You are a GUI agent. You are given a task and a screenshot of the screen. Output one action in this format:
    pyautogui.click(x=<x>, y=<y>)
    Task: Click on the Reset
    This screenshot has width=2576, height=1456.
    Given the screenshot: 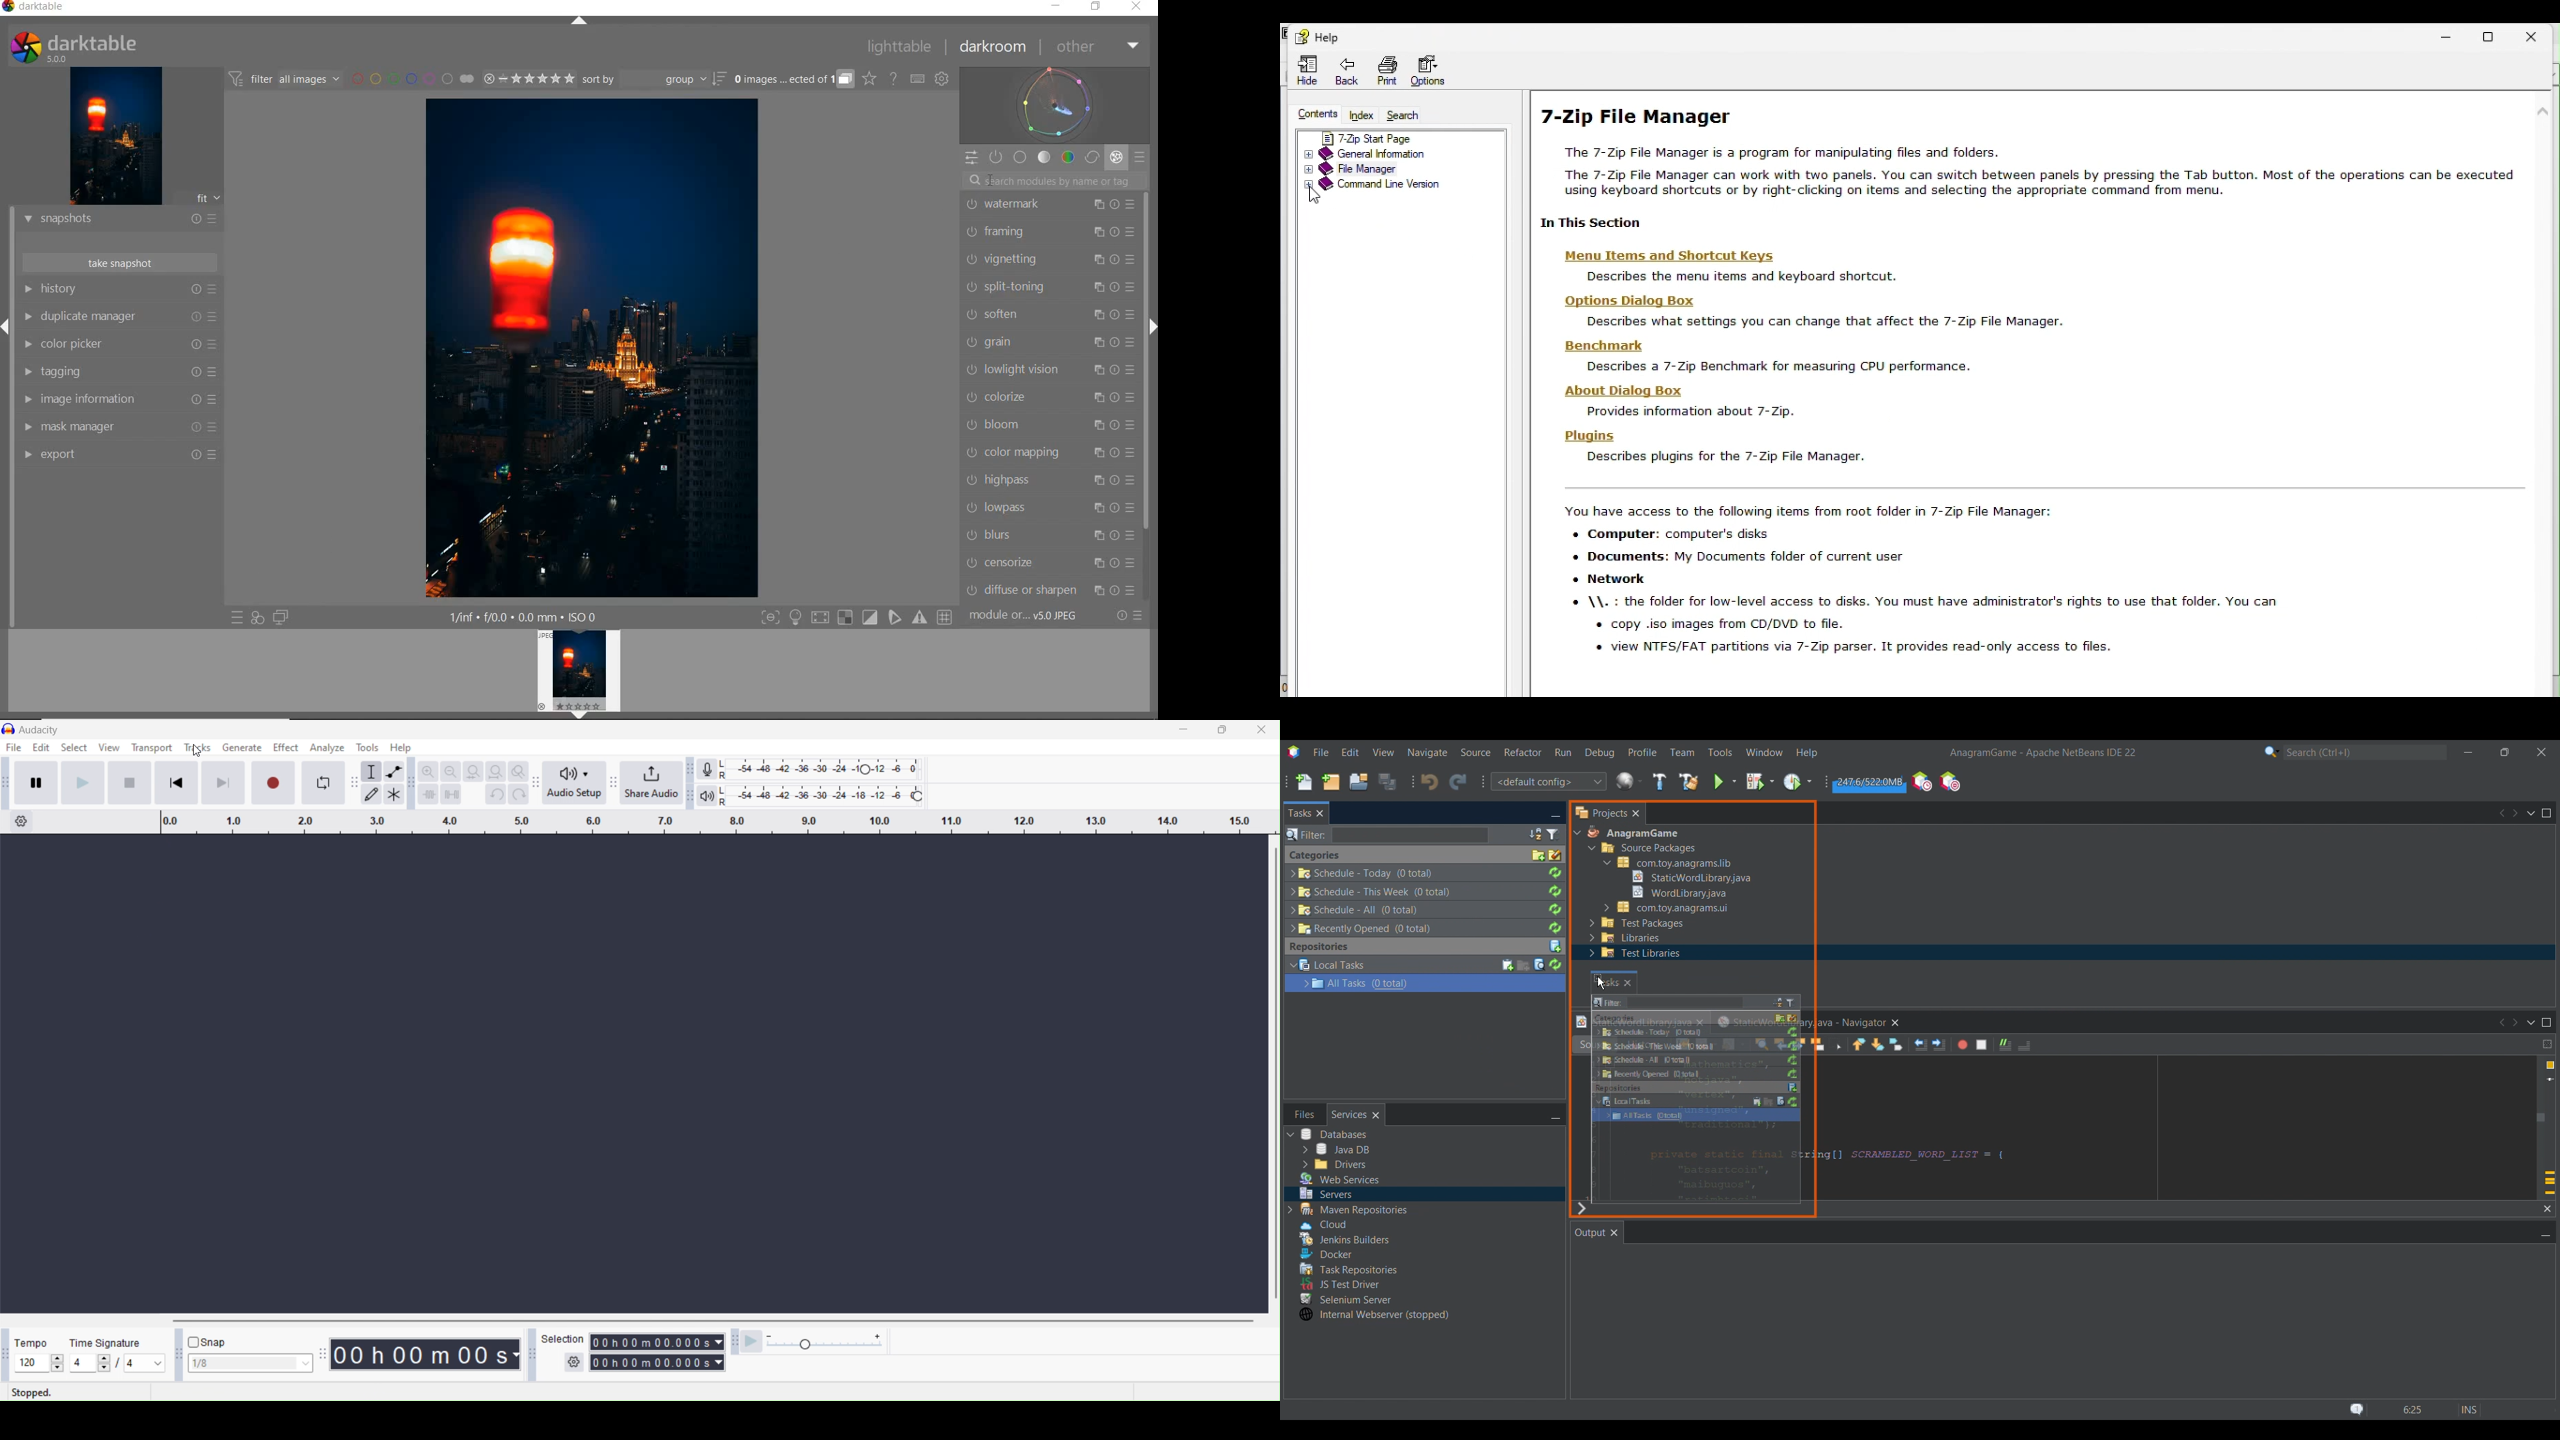 What is the action you would take?
    pyautogui.click(x=1116, y=588)
    